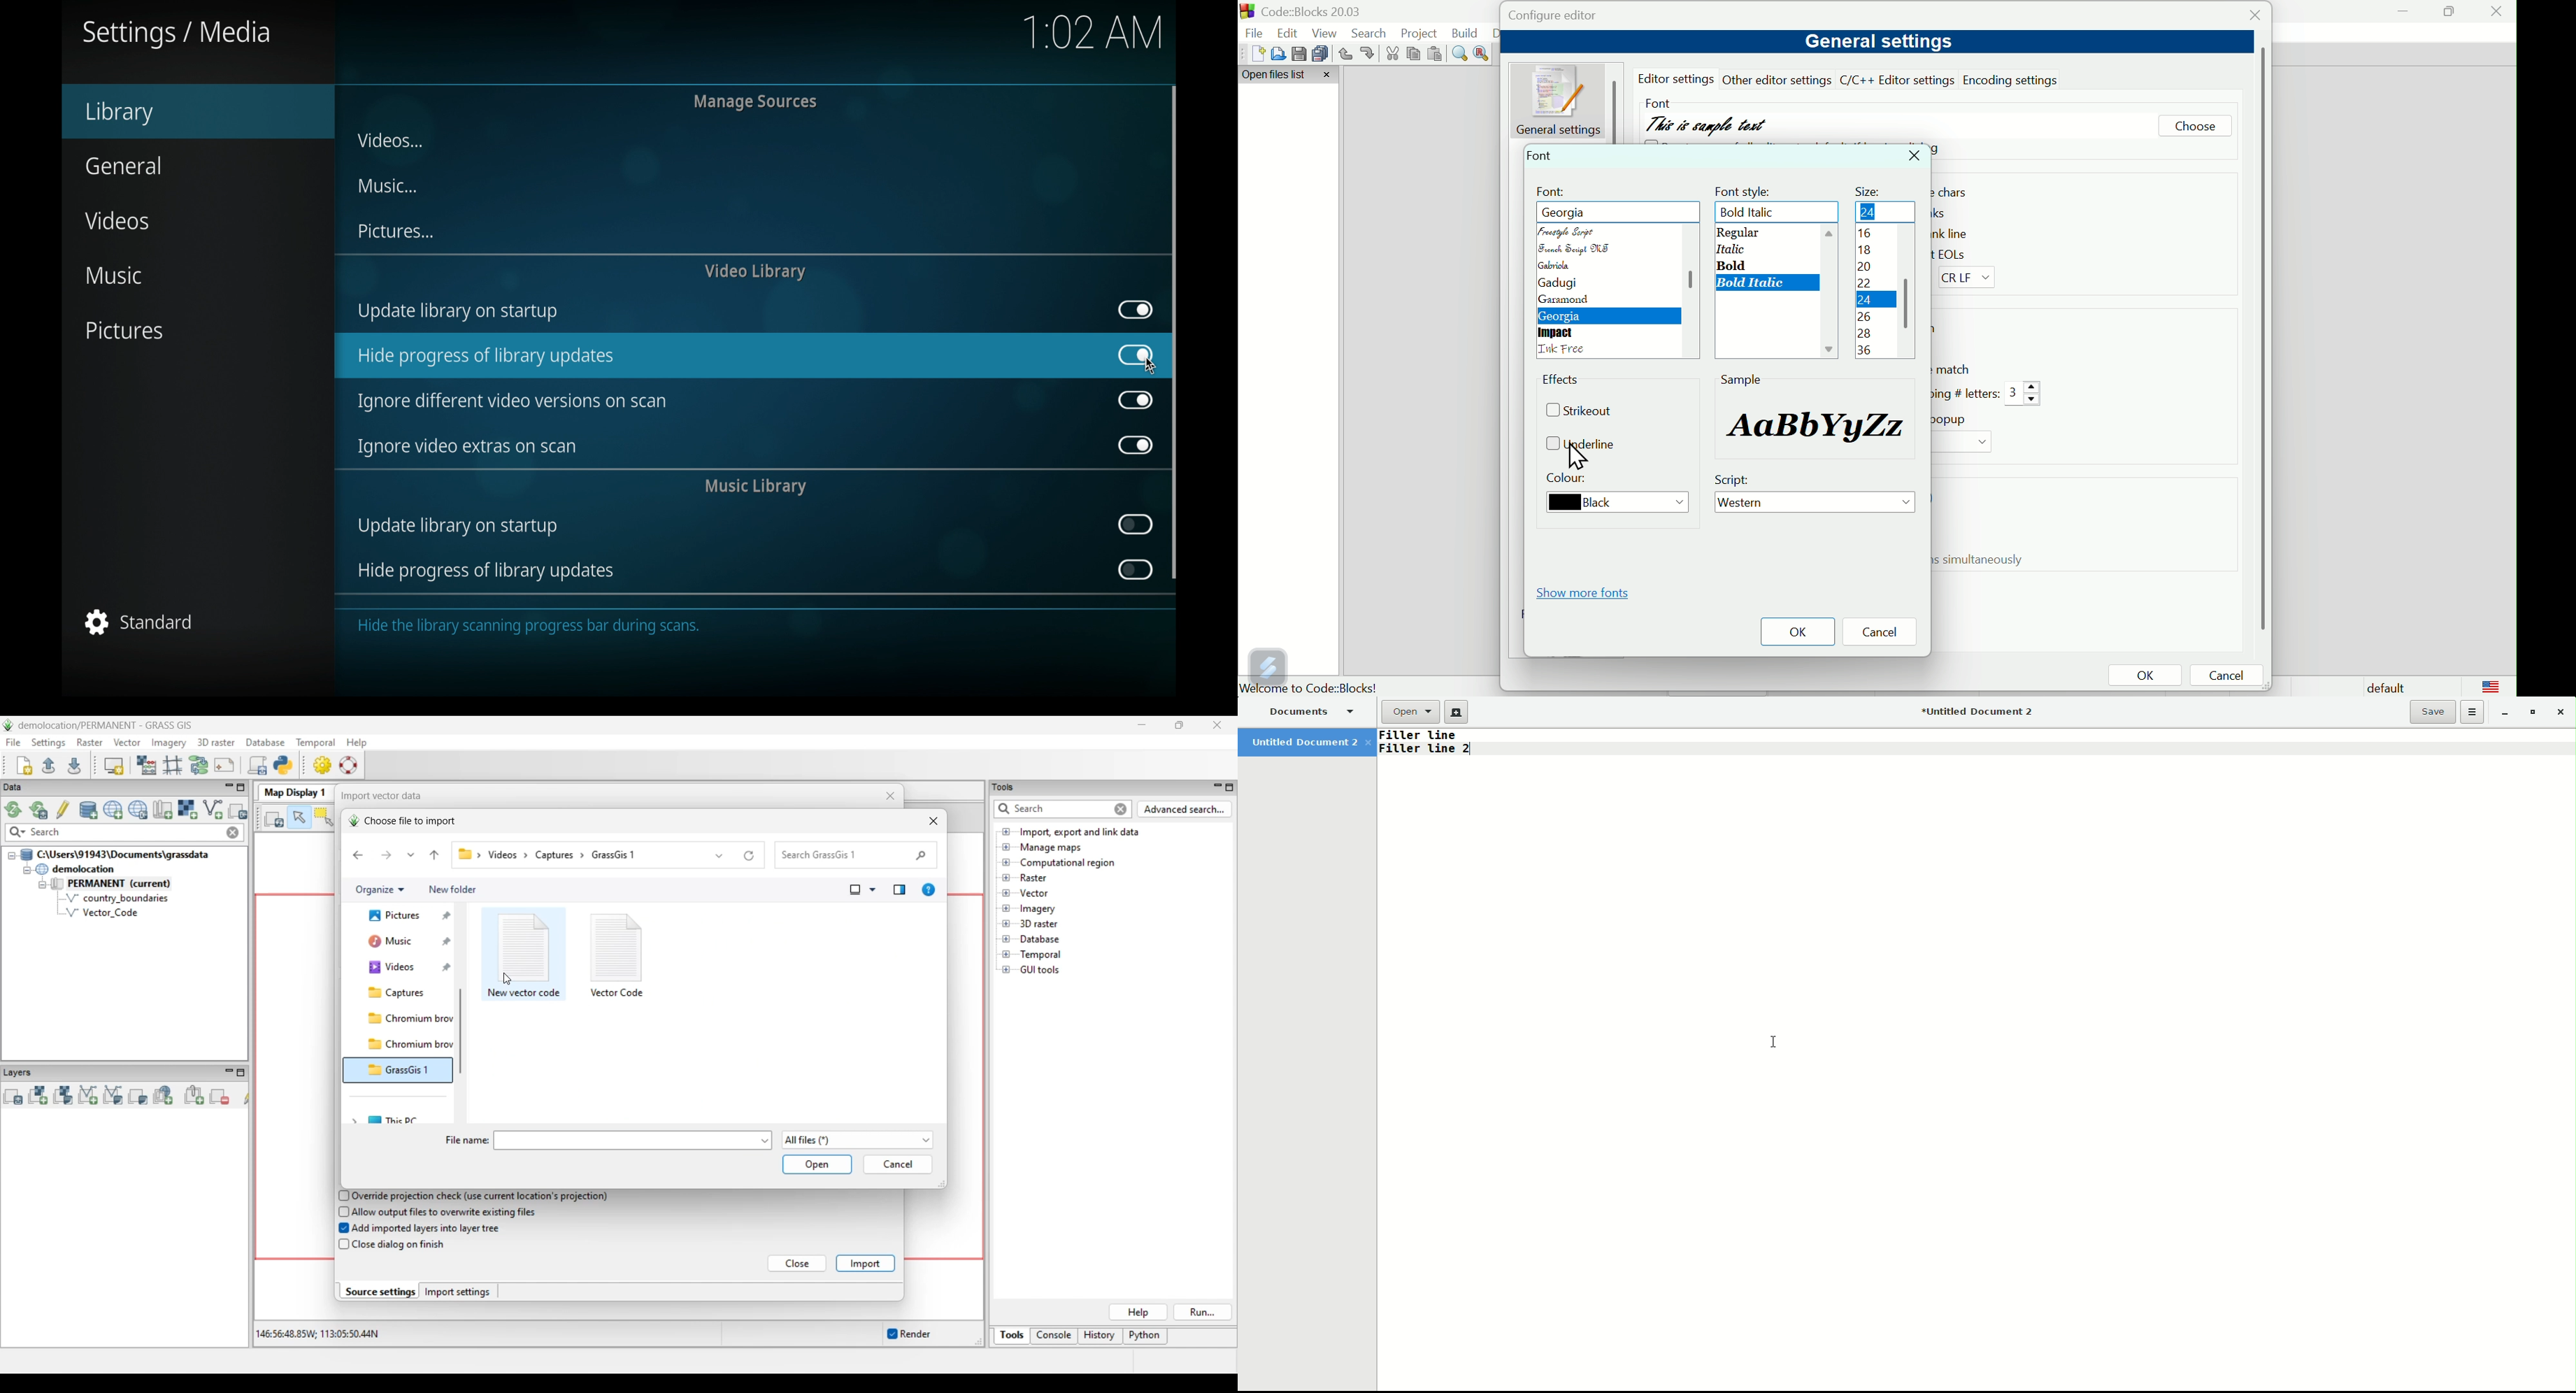 The width and height of the screenshot is (2576, 1400). What do you see at coordinates (1460, 54) in the screenshot?
I see `Find` at bounding box center [1460, 54].